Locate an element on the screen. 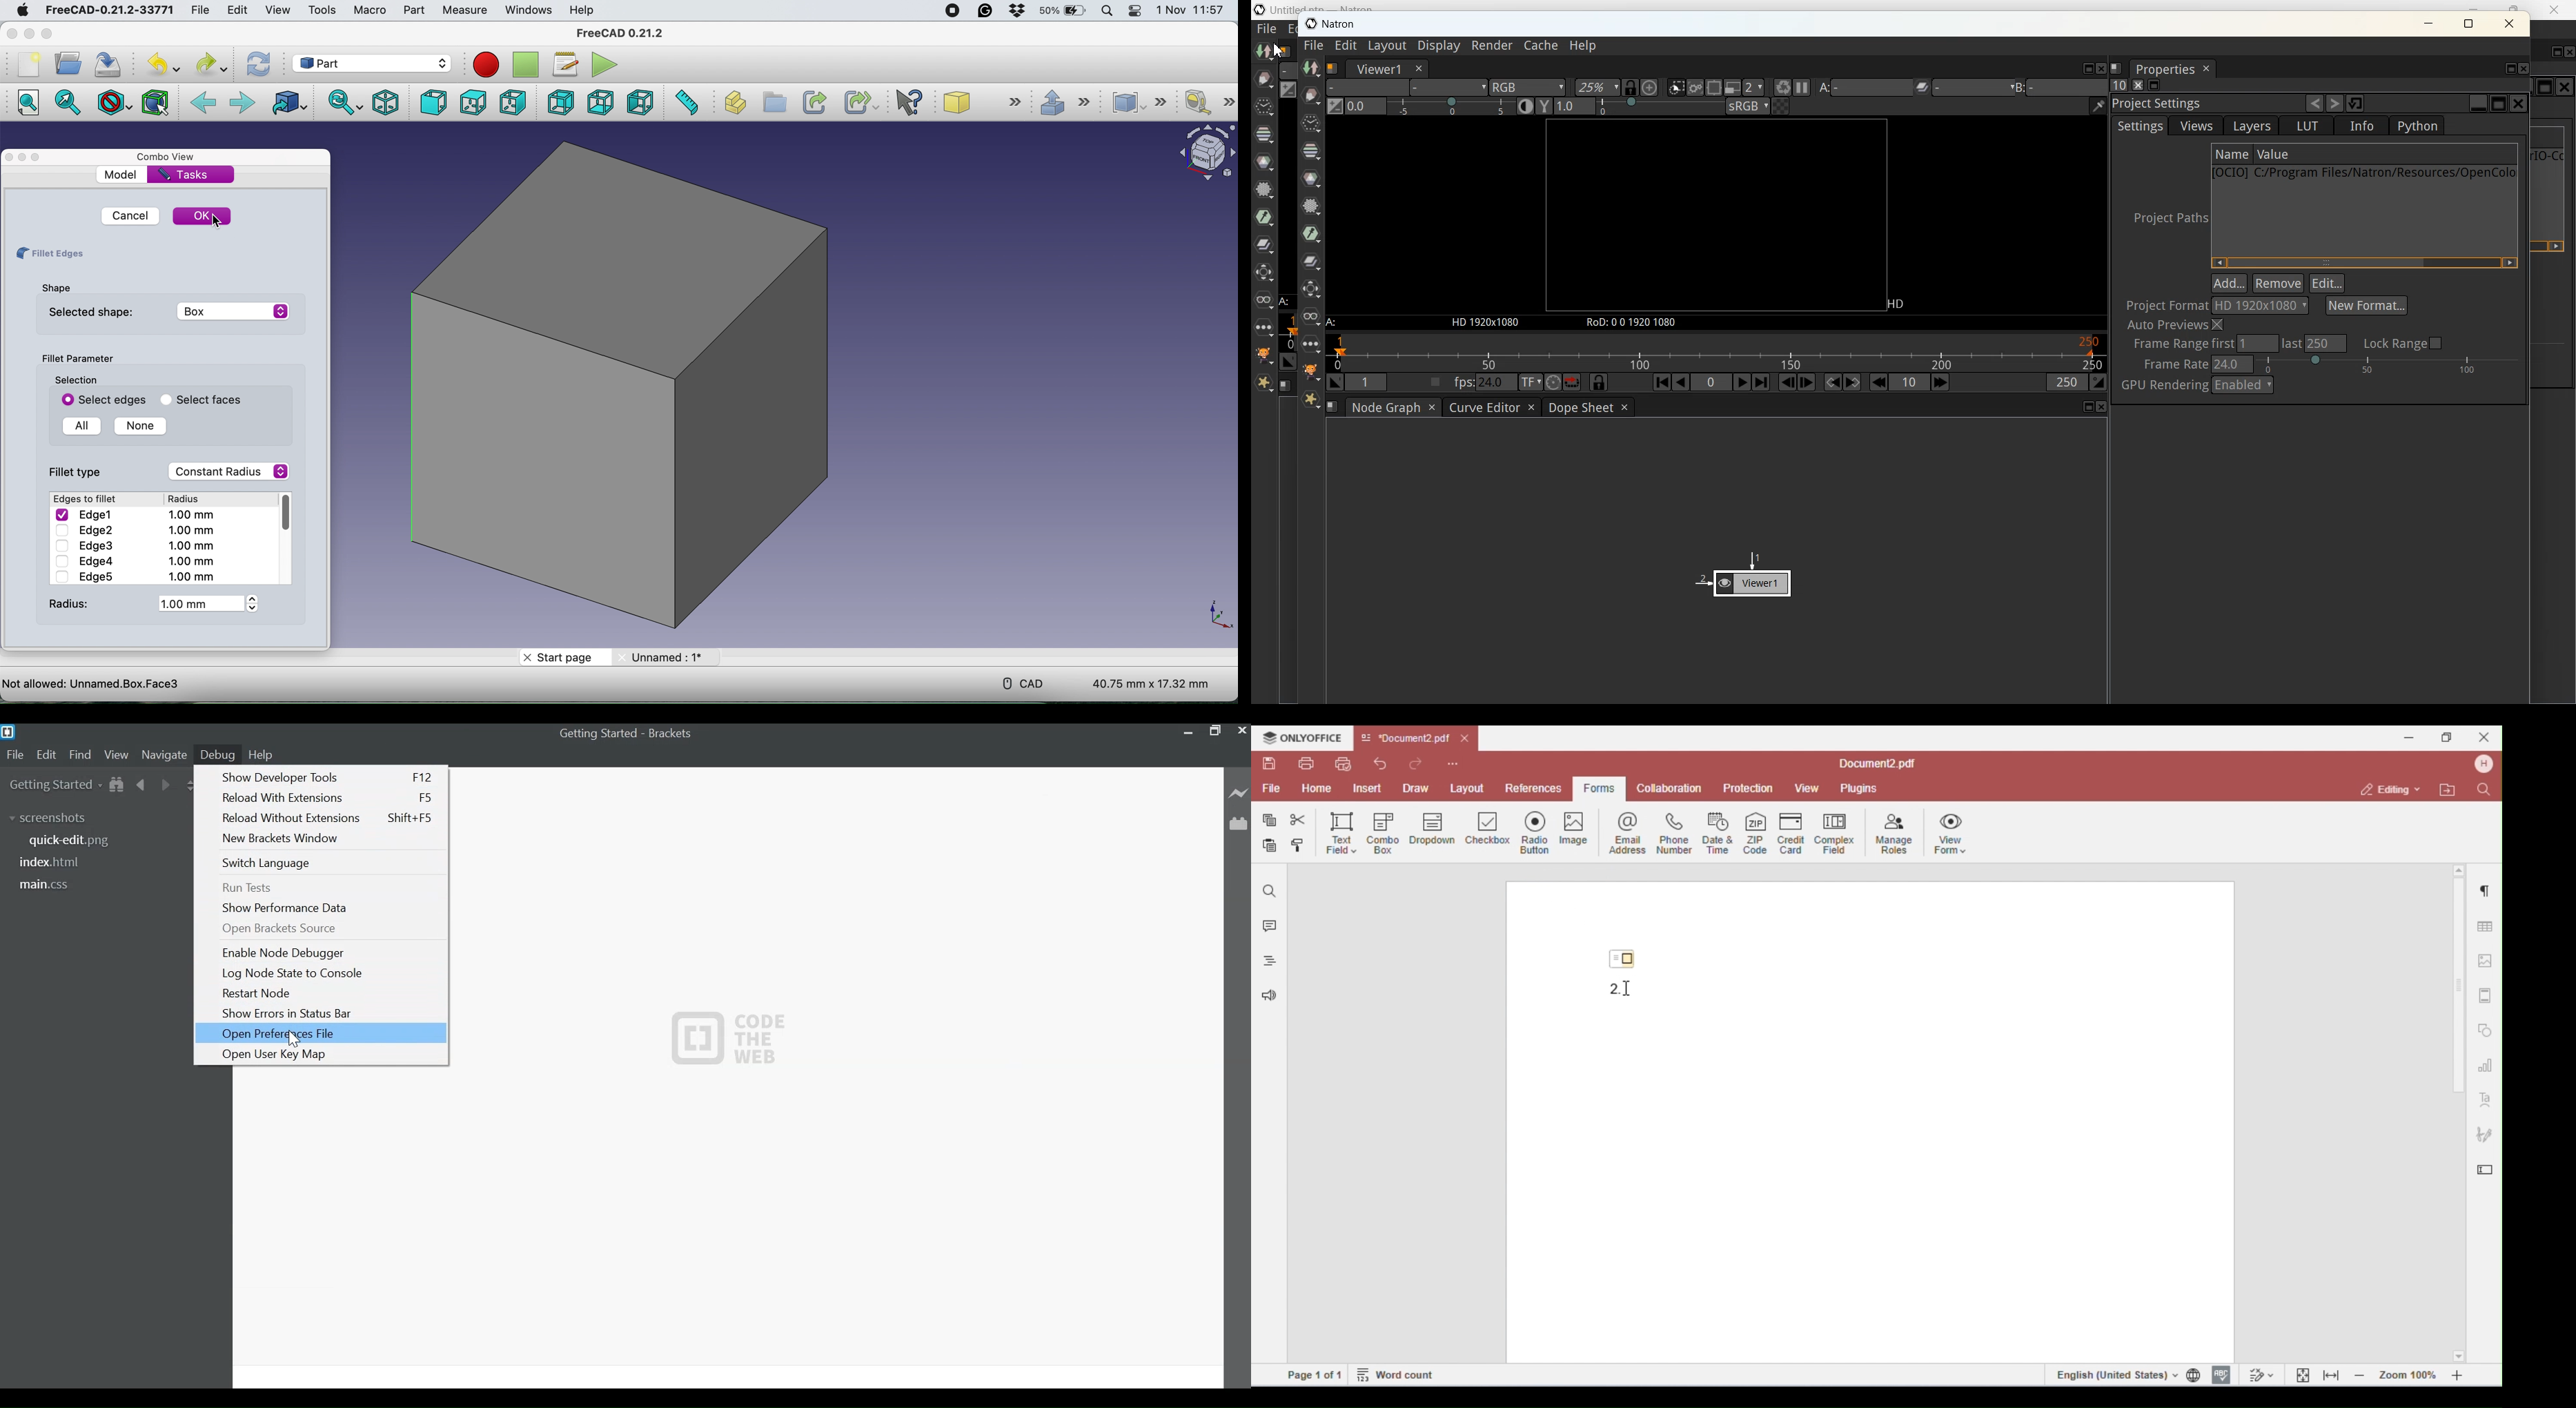 Image resolution: width=2576 pixels, height=1428 pixels. vertical slider is located at coordinates (286, 513).